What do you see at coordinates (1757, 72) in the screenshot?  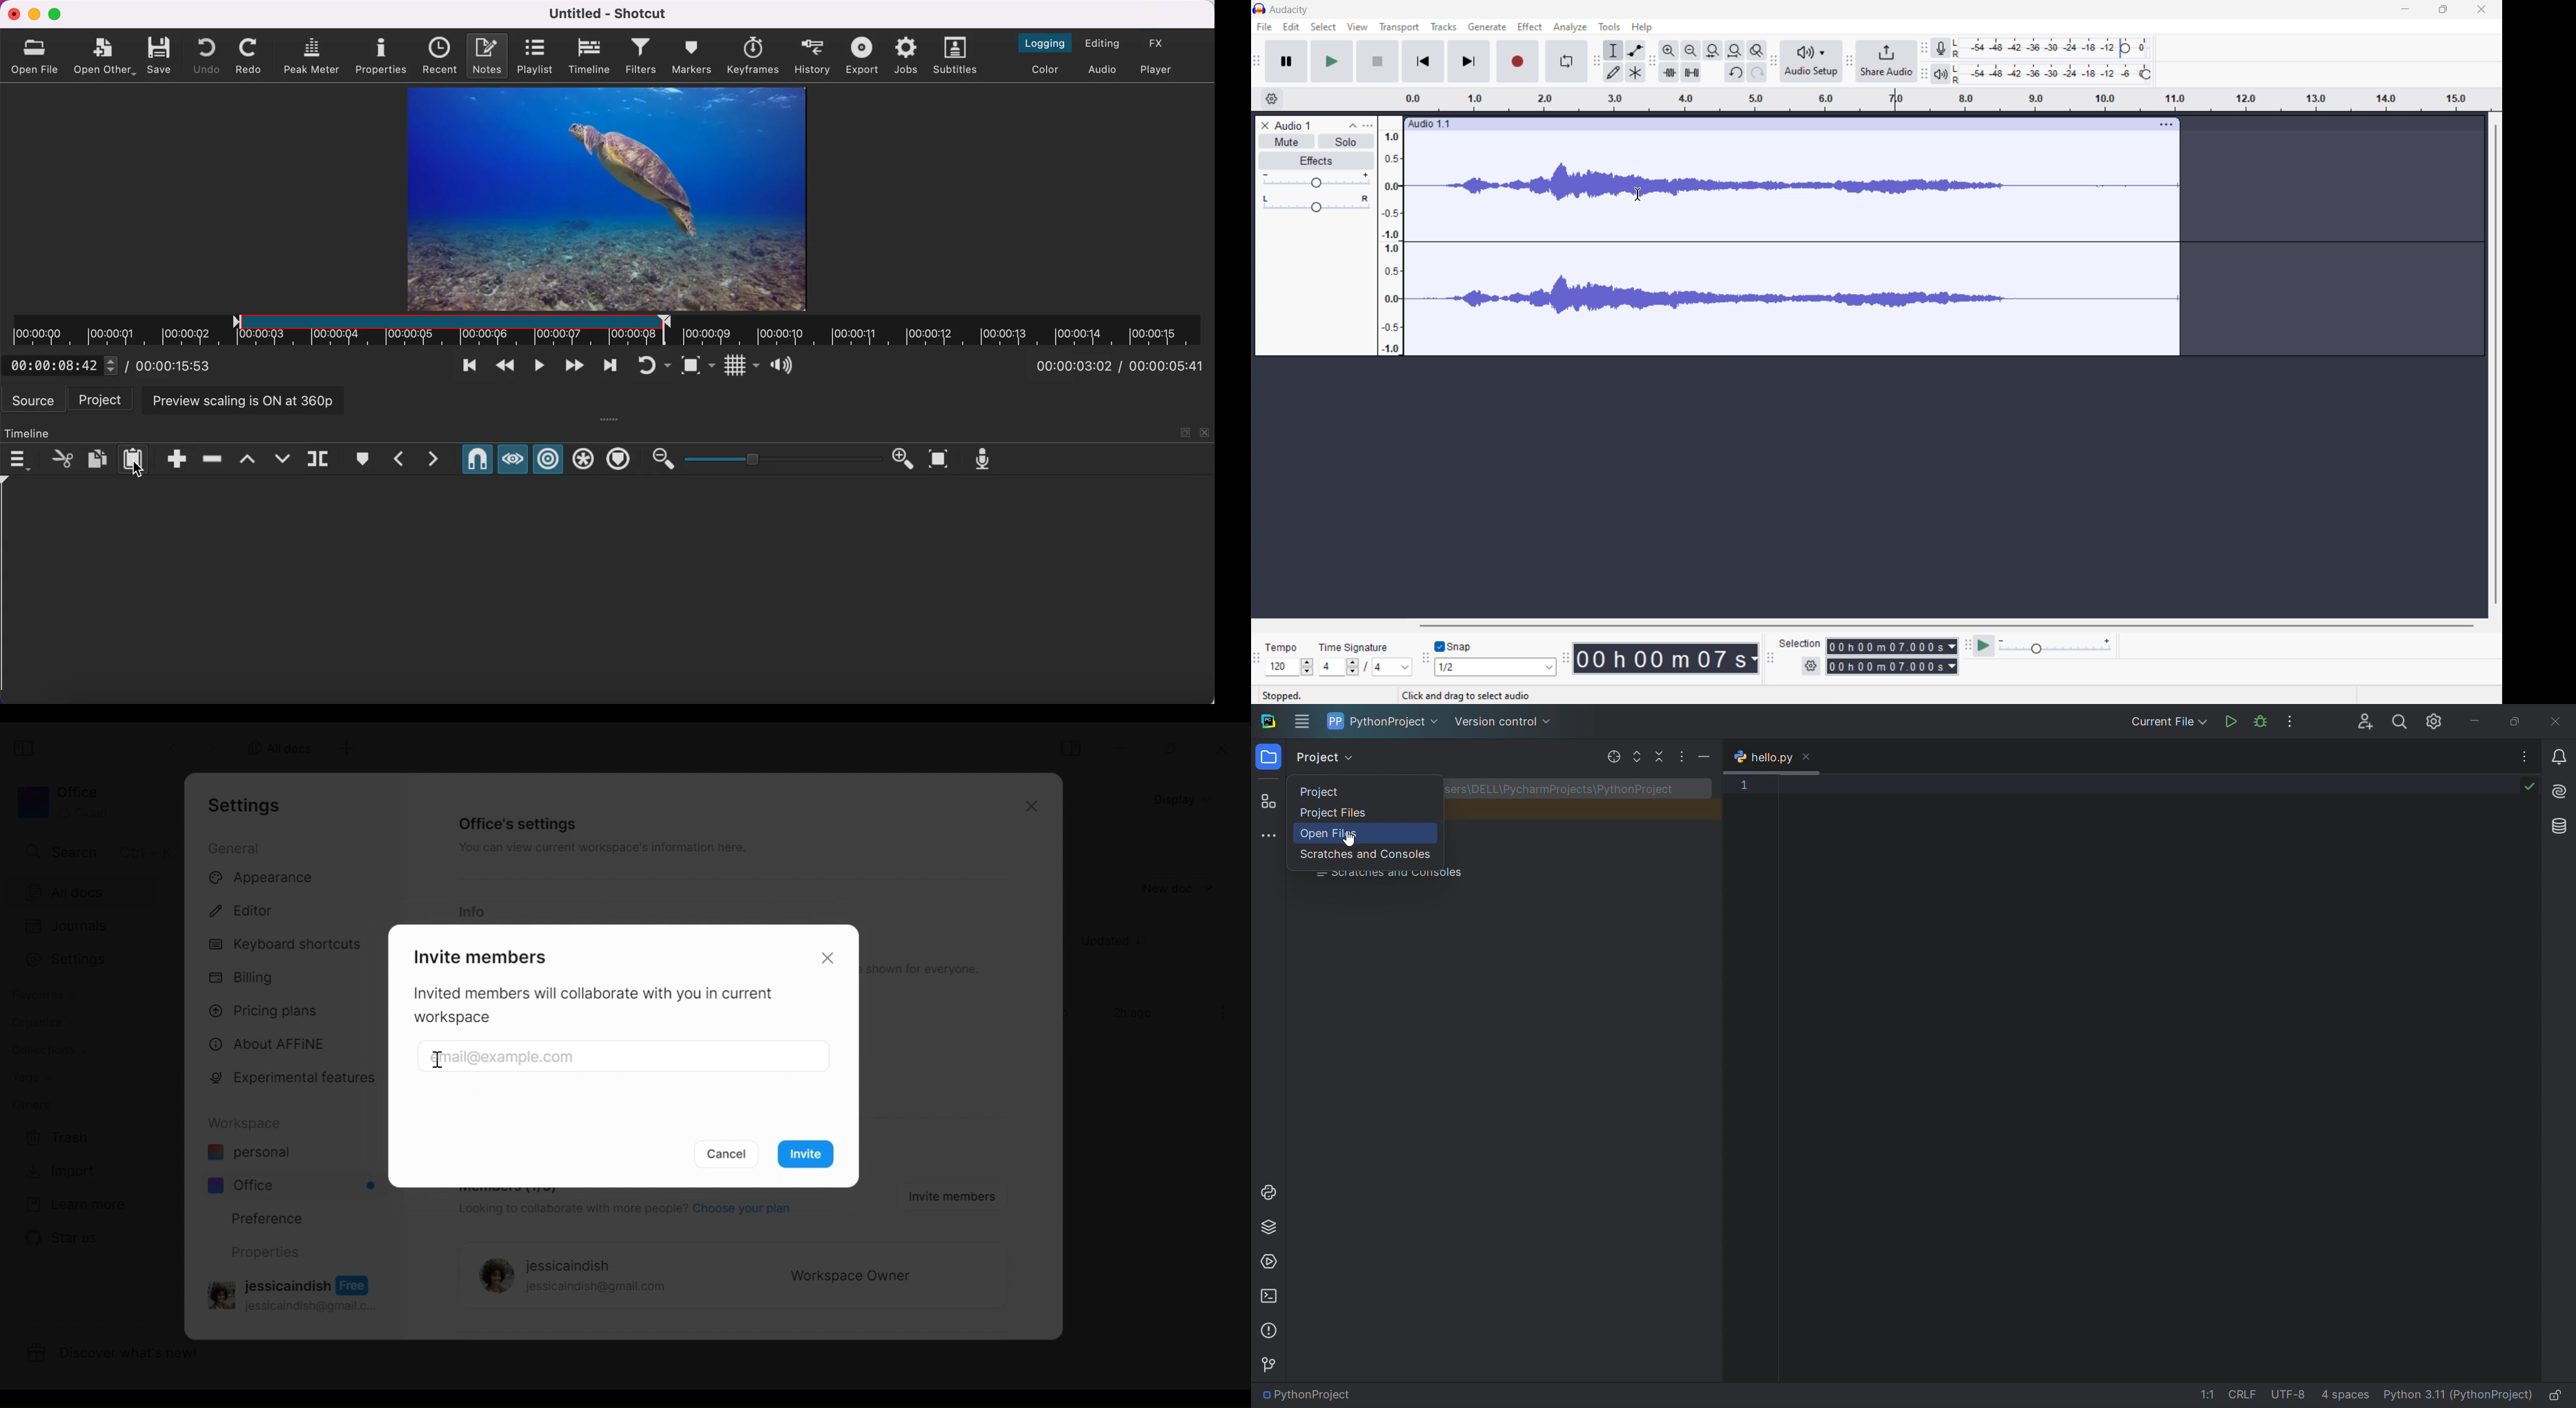 I see `redo` at bounding box center [1757, 72].